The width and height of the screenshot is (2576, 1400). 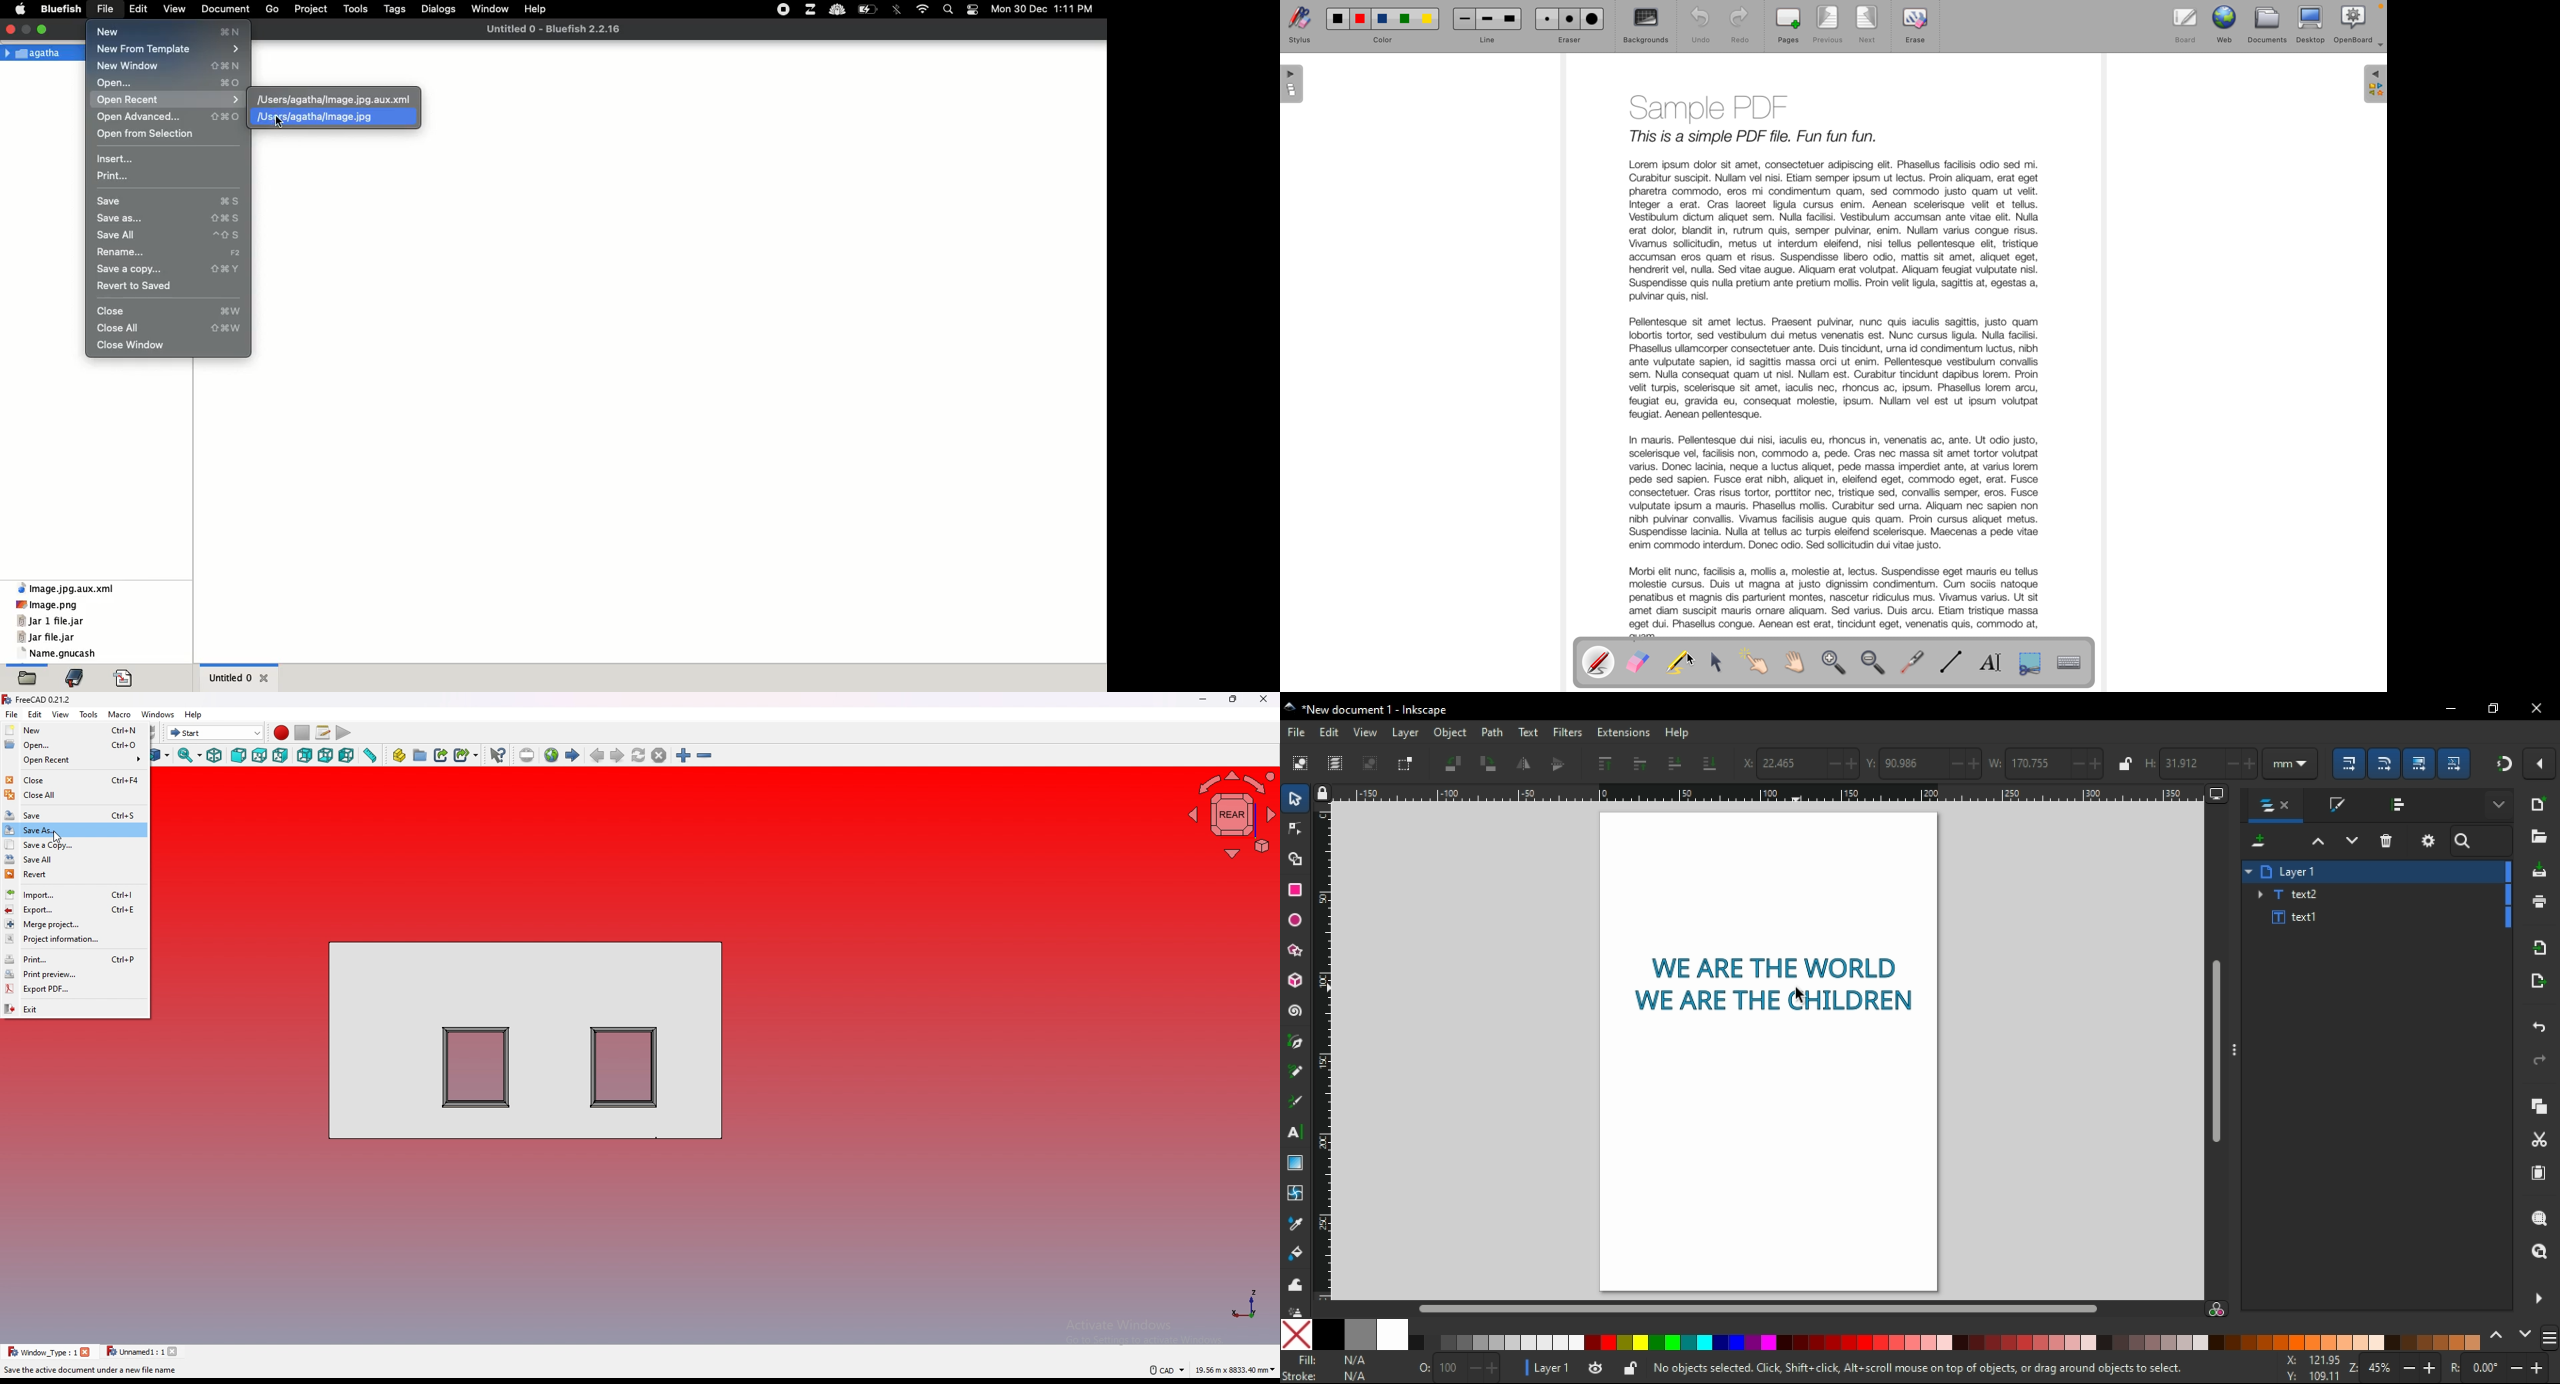 What do you see at coordinates (441, 755) in the screenshot?
I see `create link` at bounding box center [441, 755].